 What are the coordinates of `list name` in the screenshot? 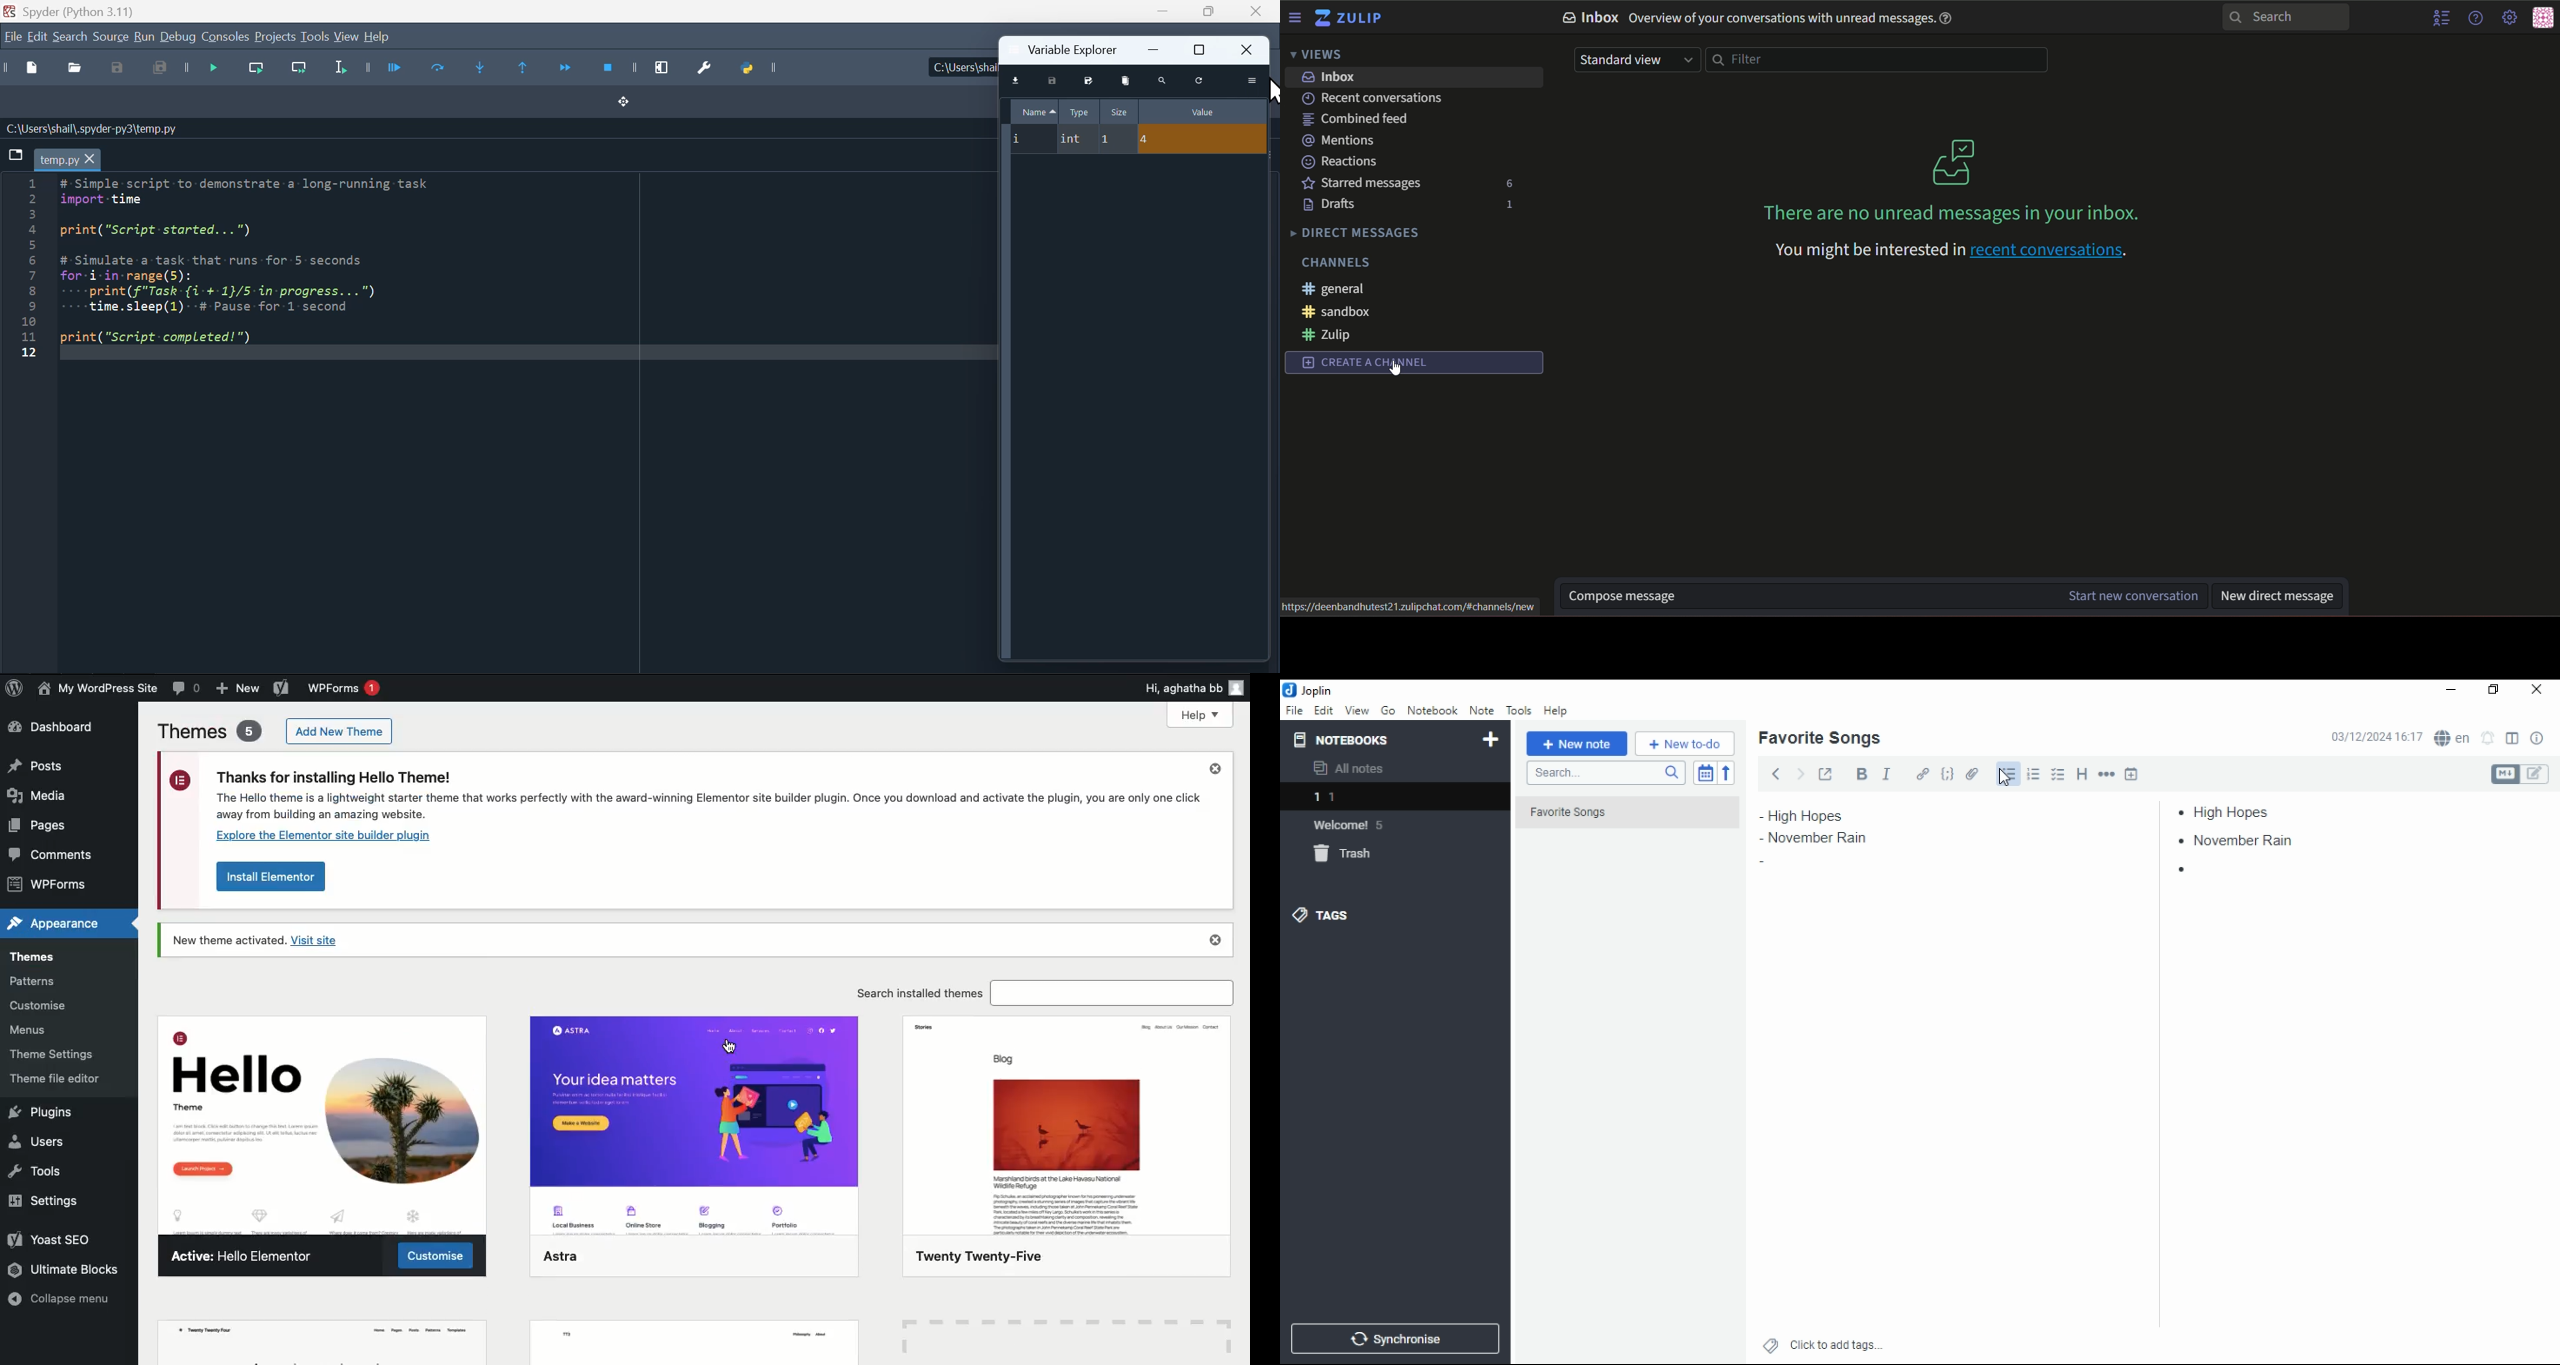 It's located at (1819, 739).